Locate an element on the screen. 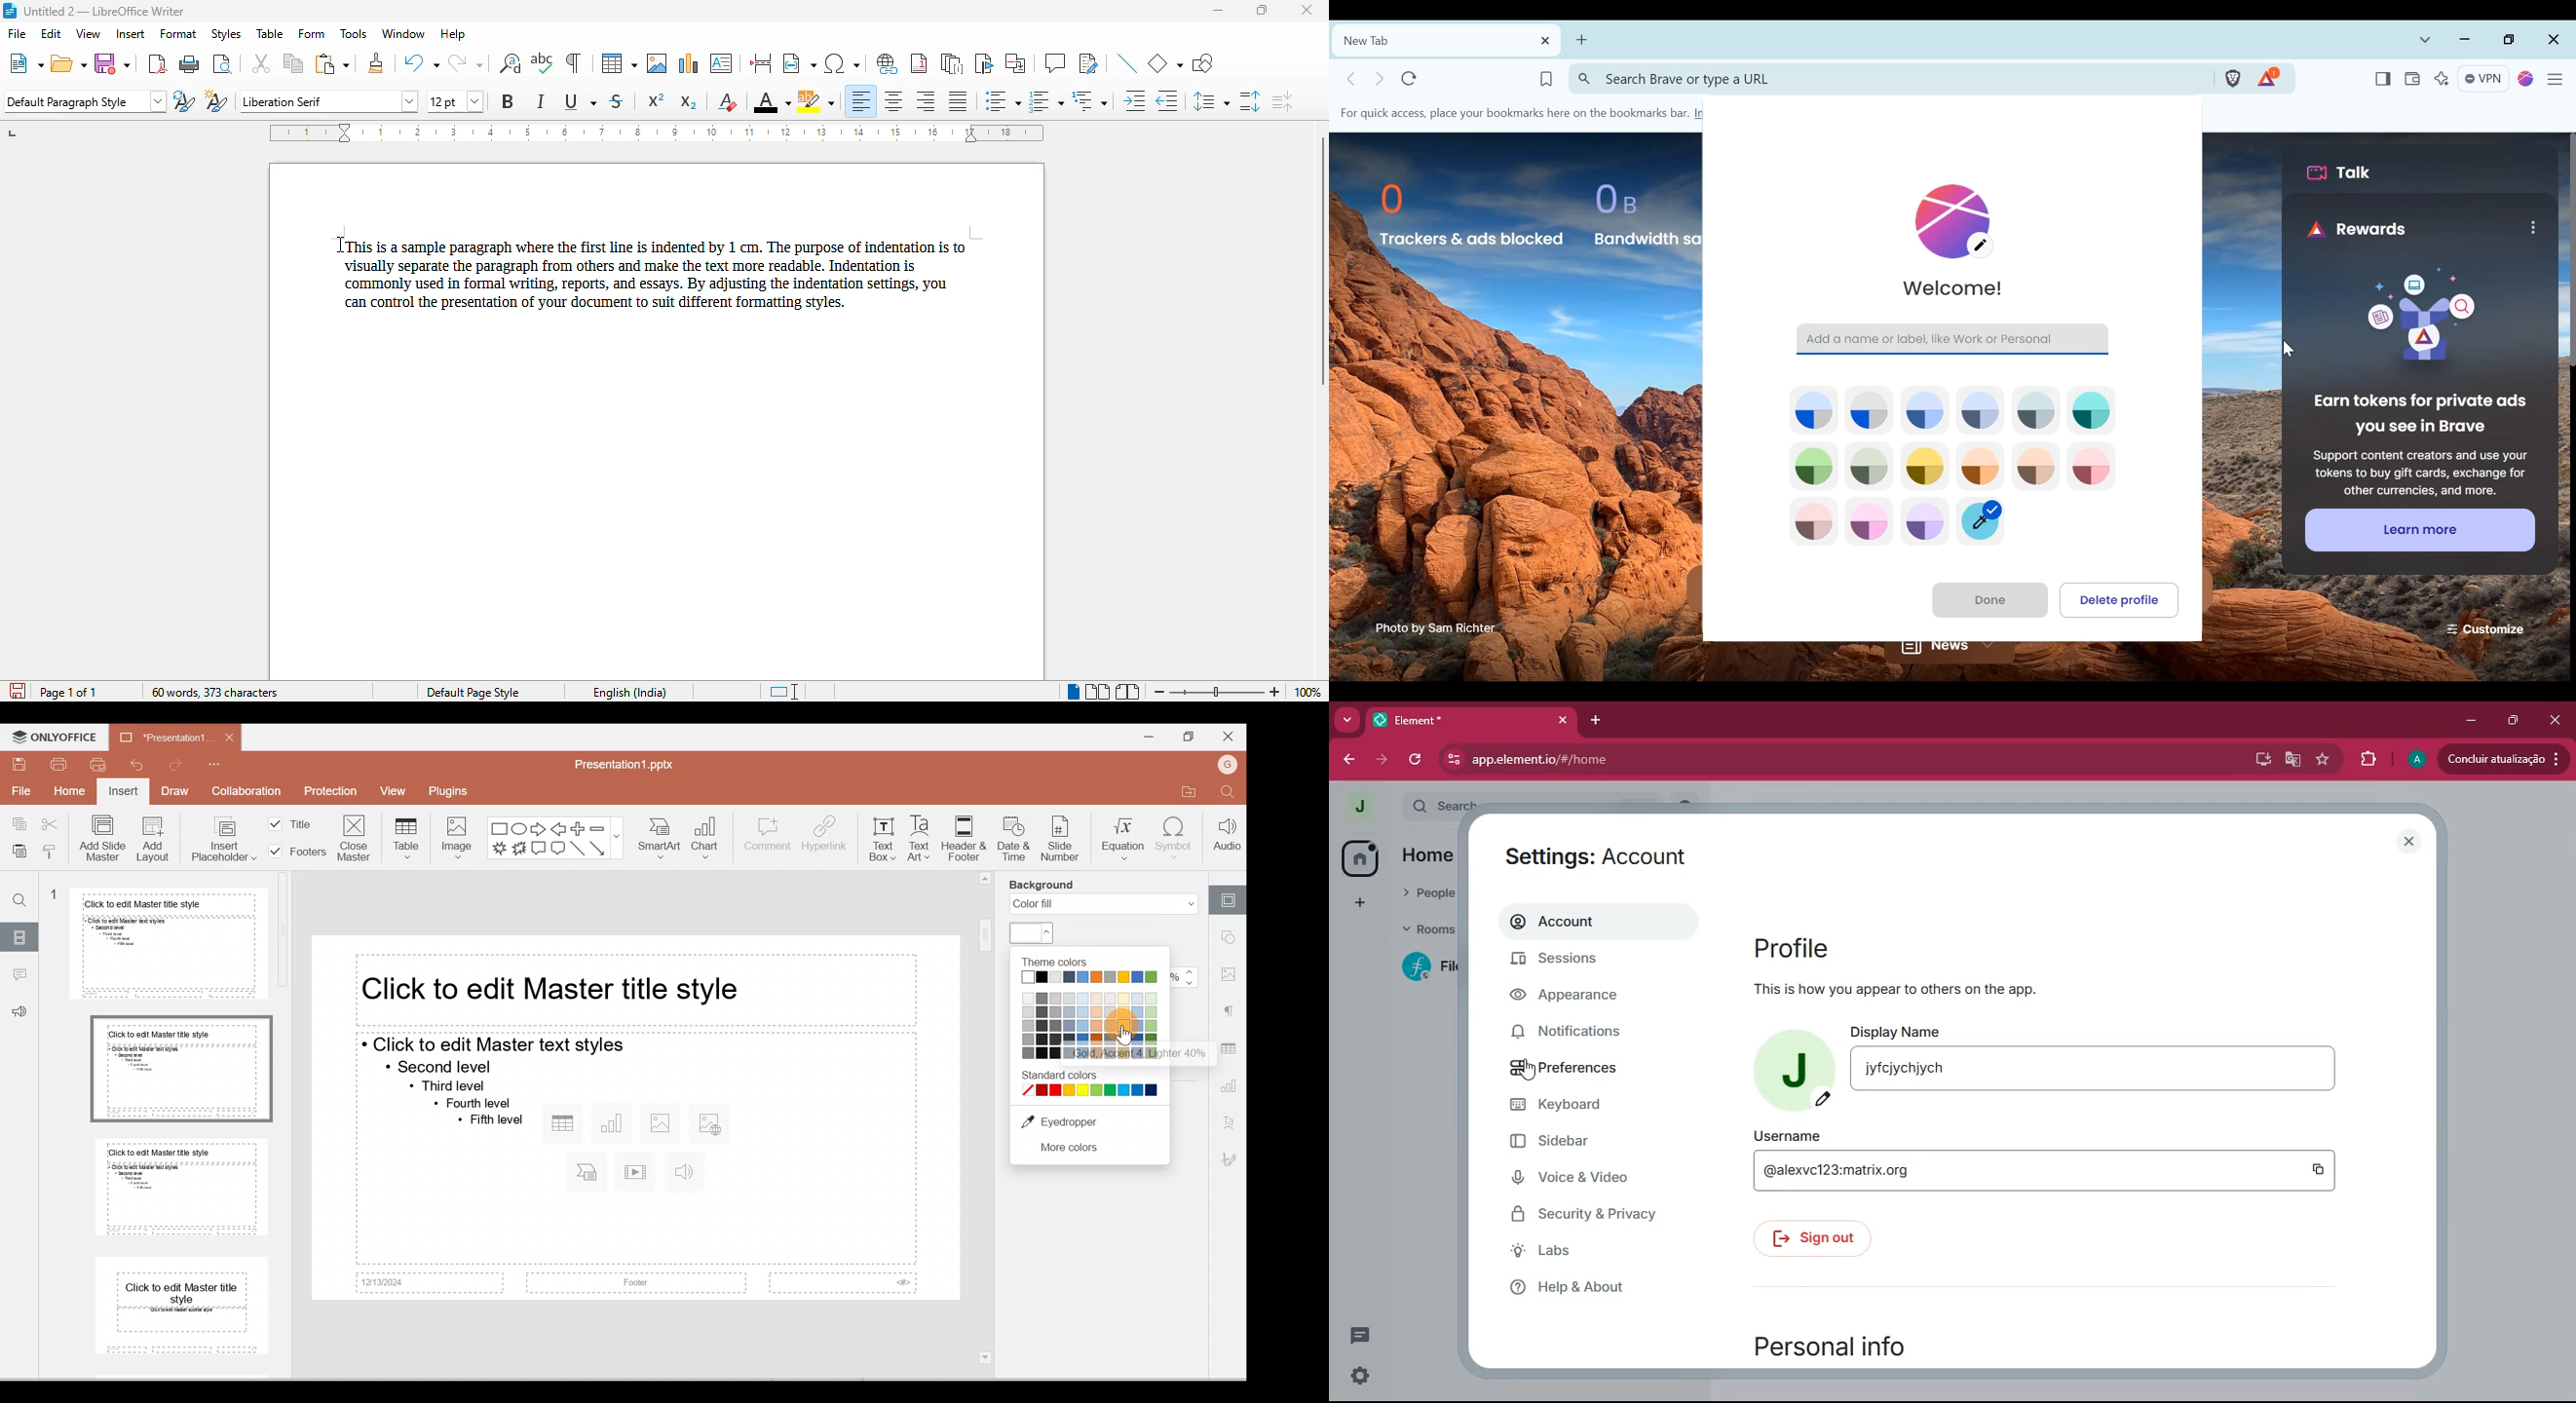 The height and width of the screenshot is (1428, 2576). conversation is located at coordinates (1359, 1338).